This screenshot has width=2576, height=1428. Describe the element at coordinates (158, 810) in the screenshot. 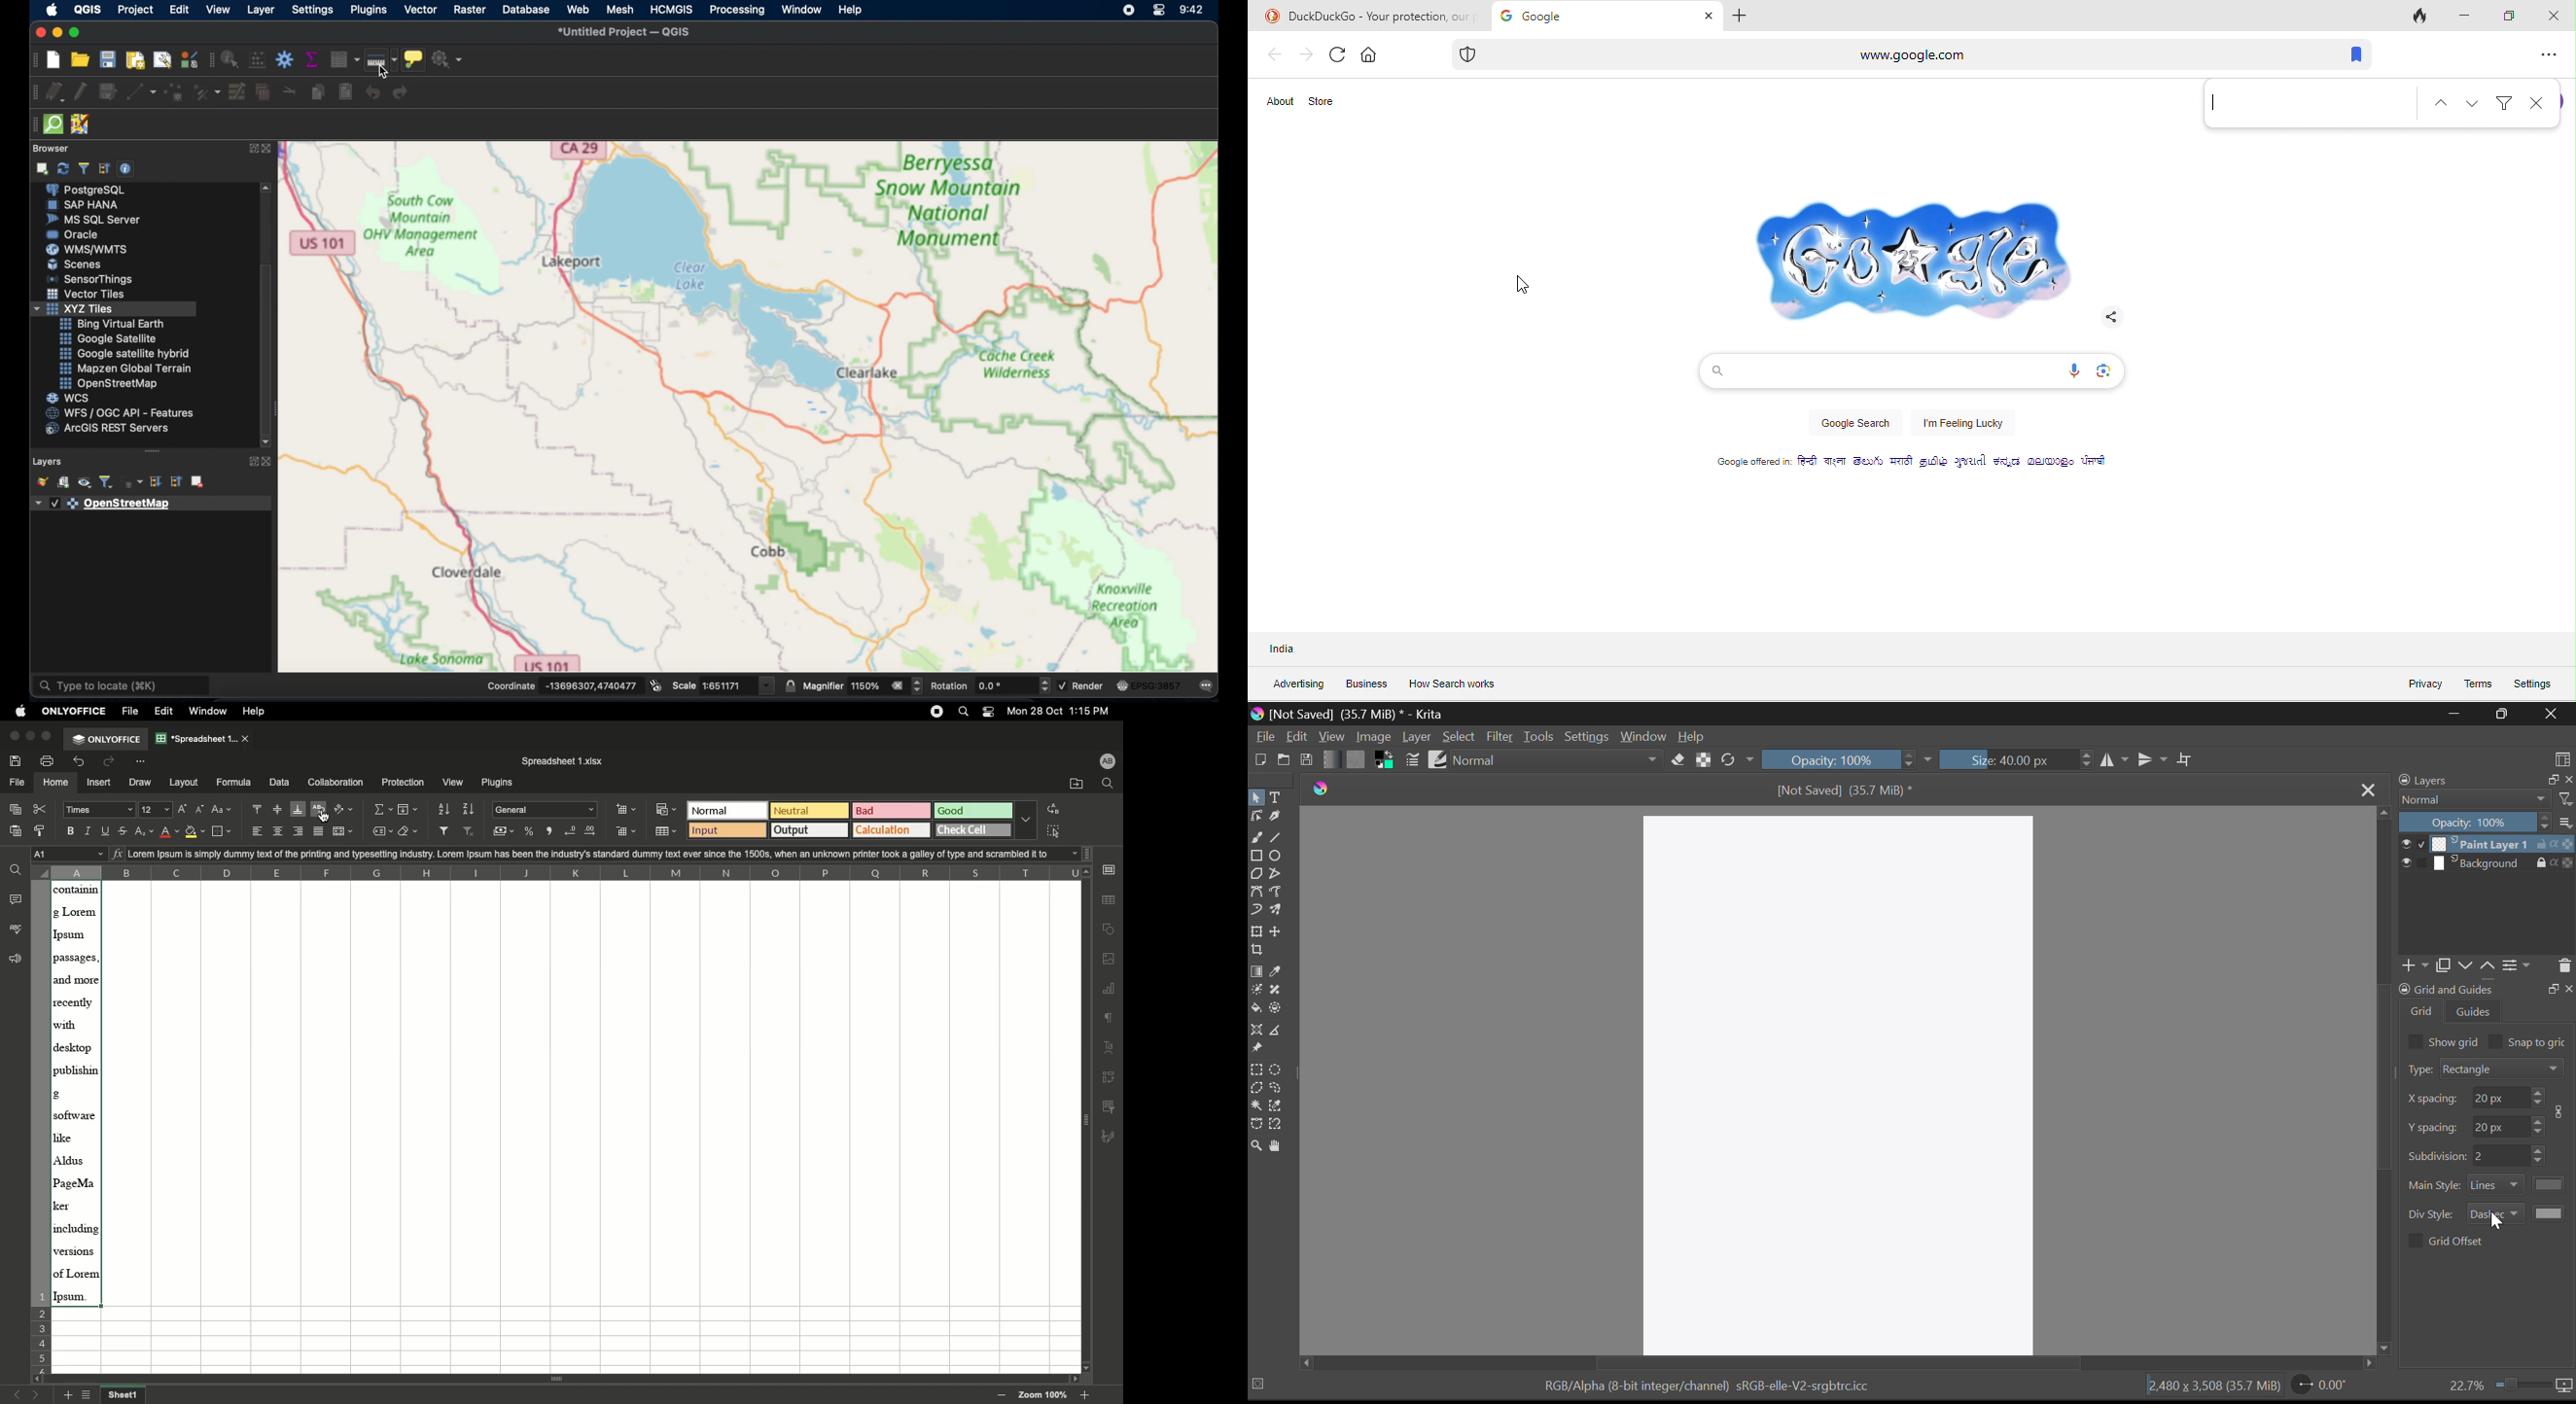

I see `Font size` at that location.